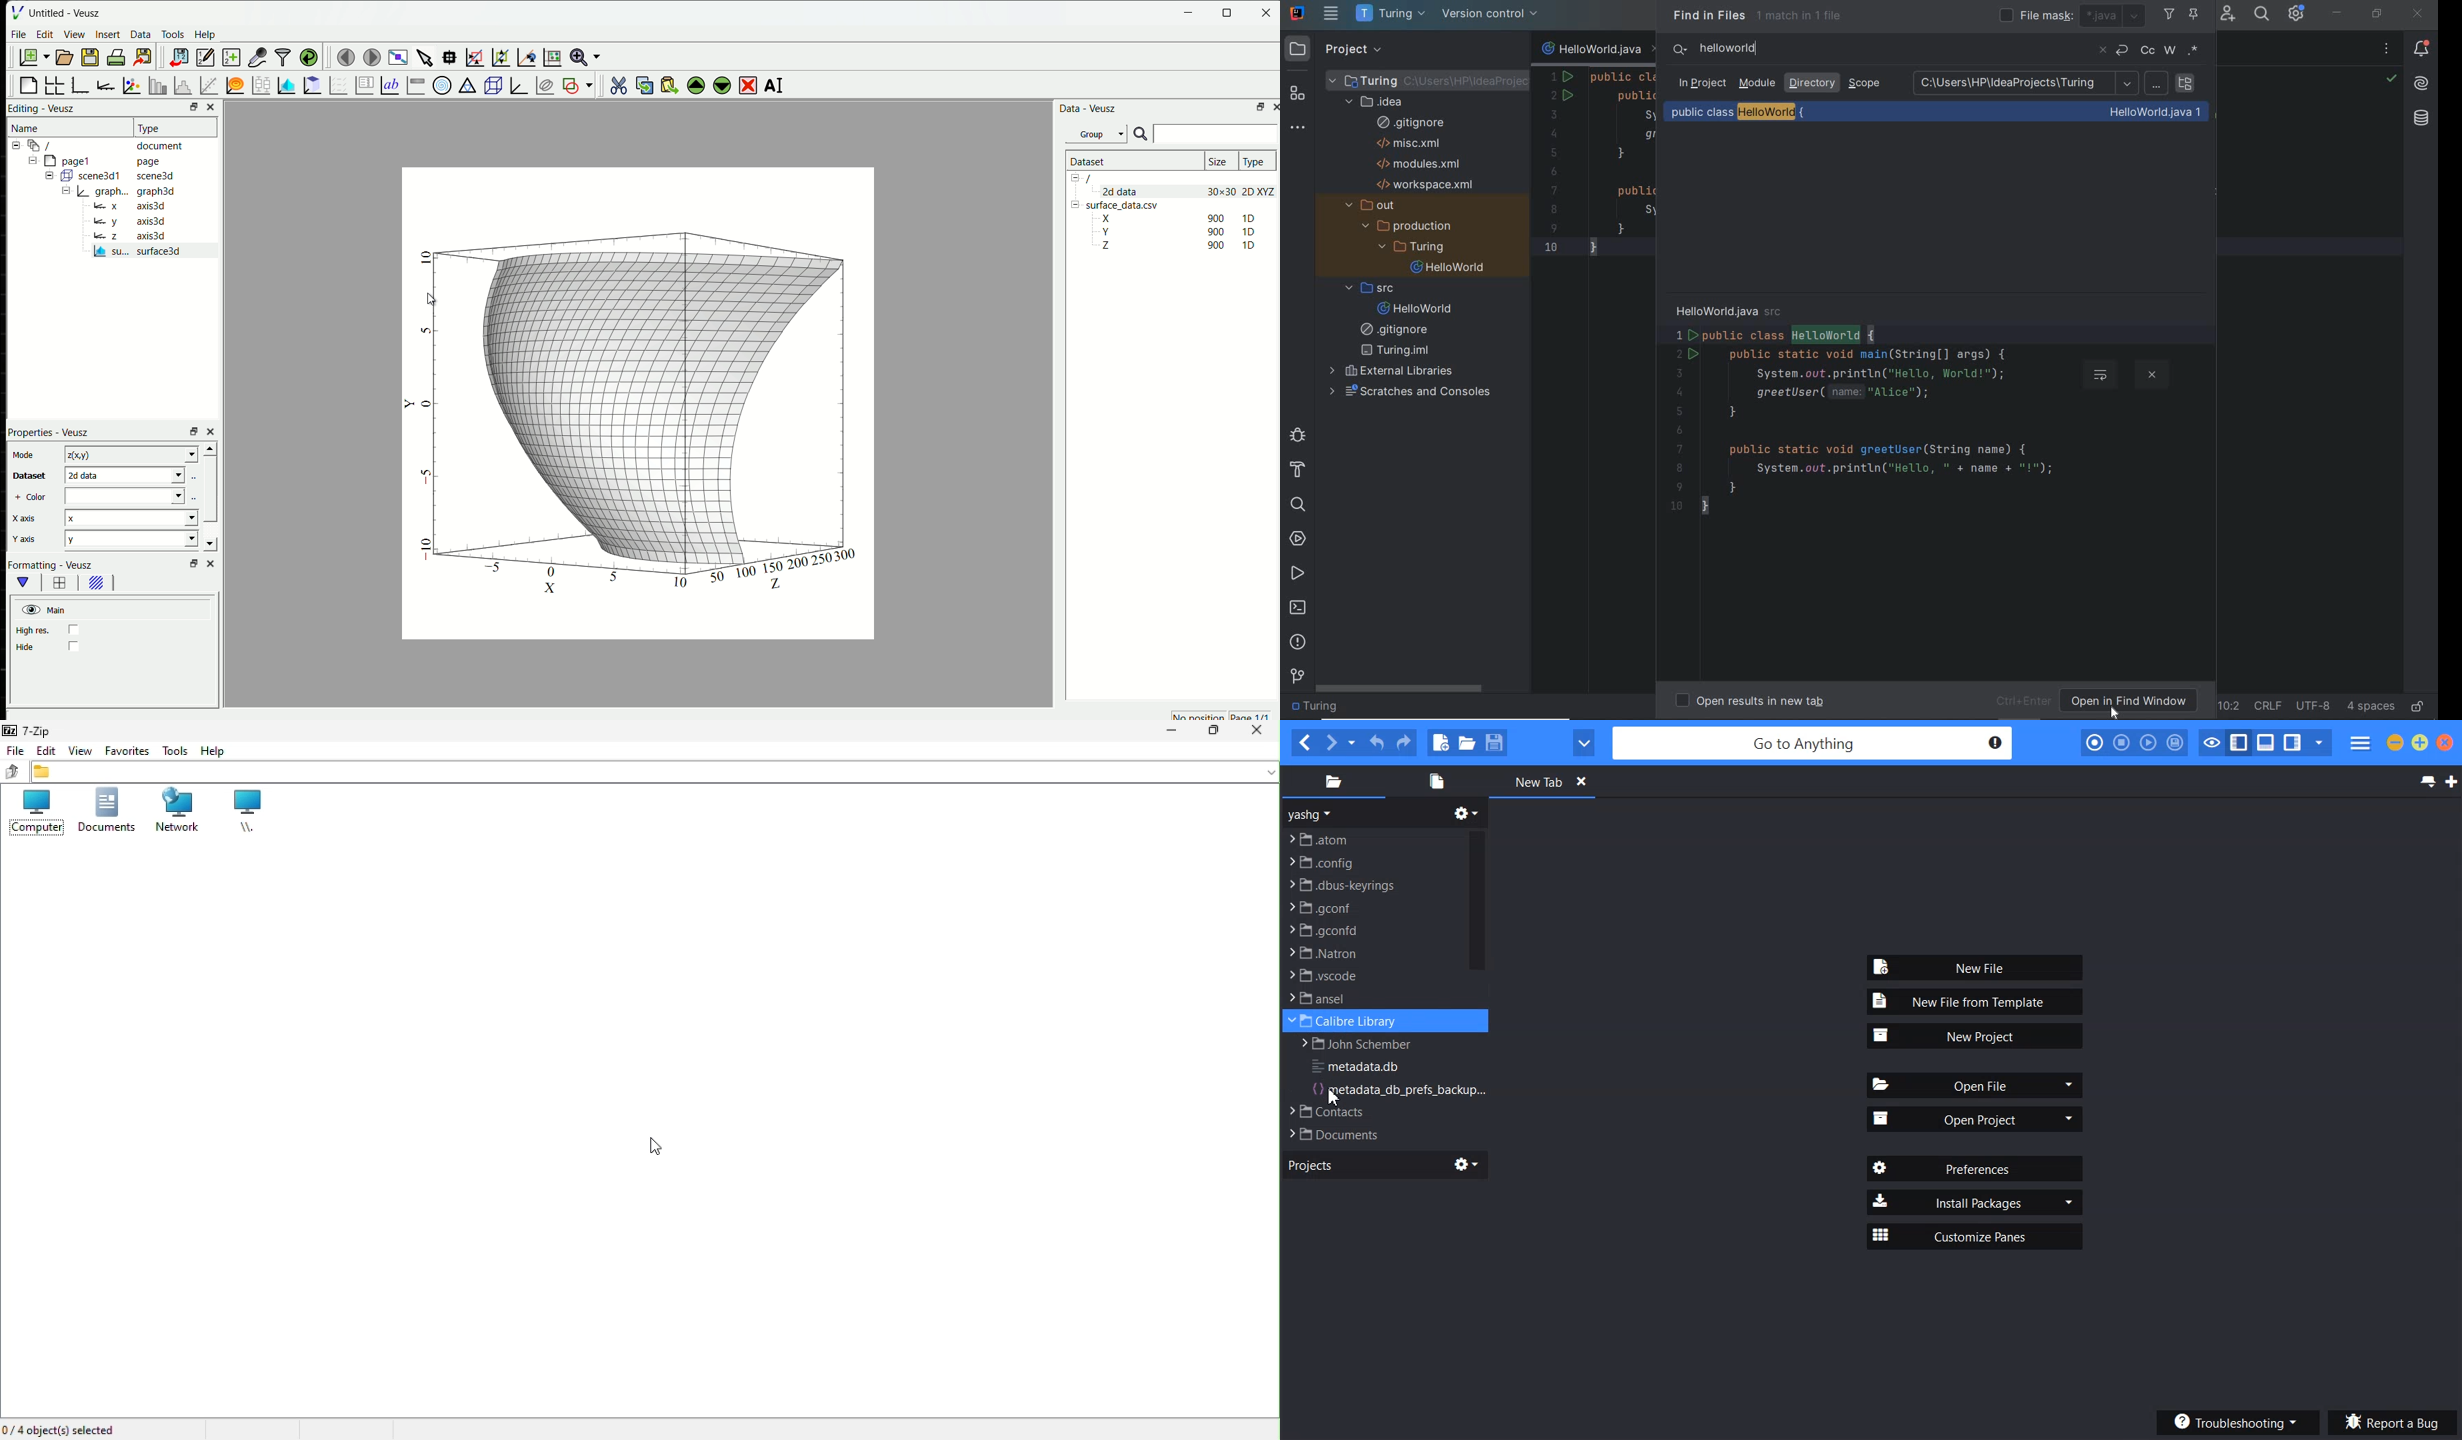  I want to click on Open file, so click(1467, 742).